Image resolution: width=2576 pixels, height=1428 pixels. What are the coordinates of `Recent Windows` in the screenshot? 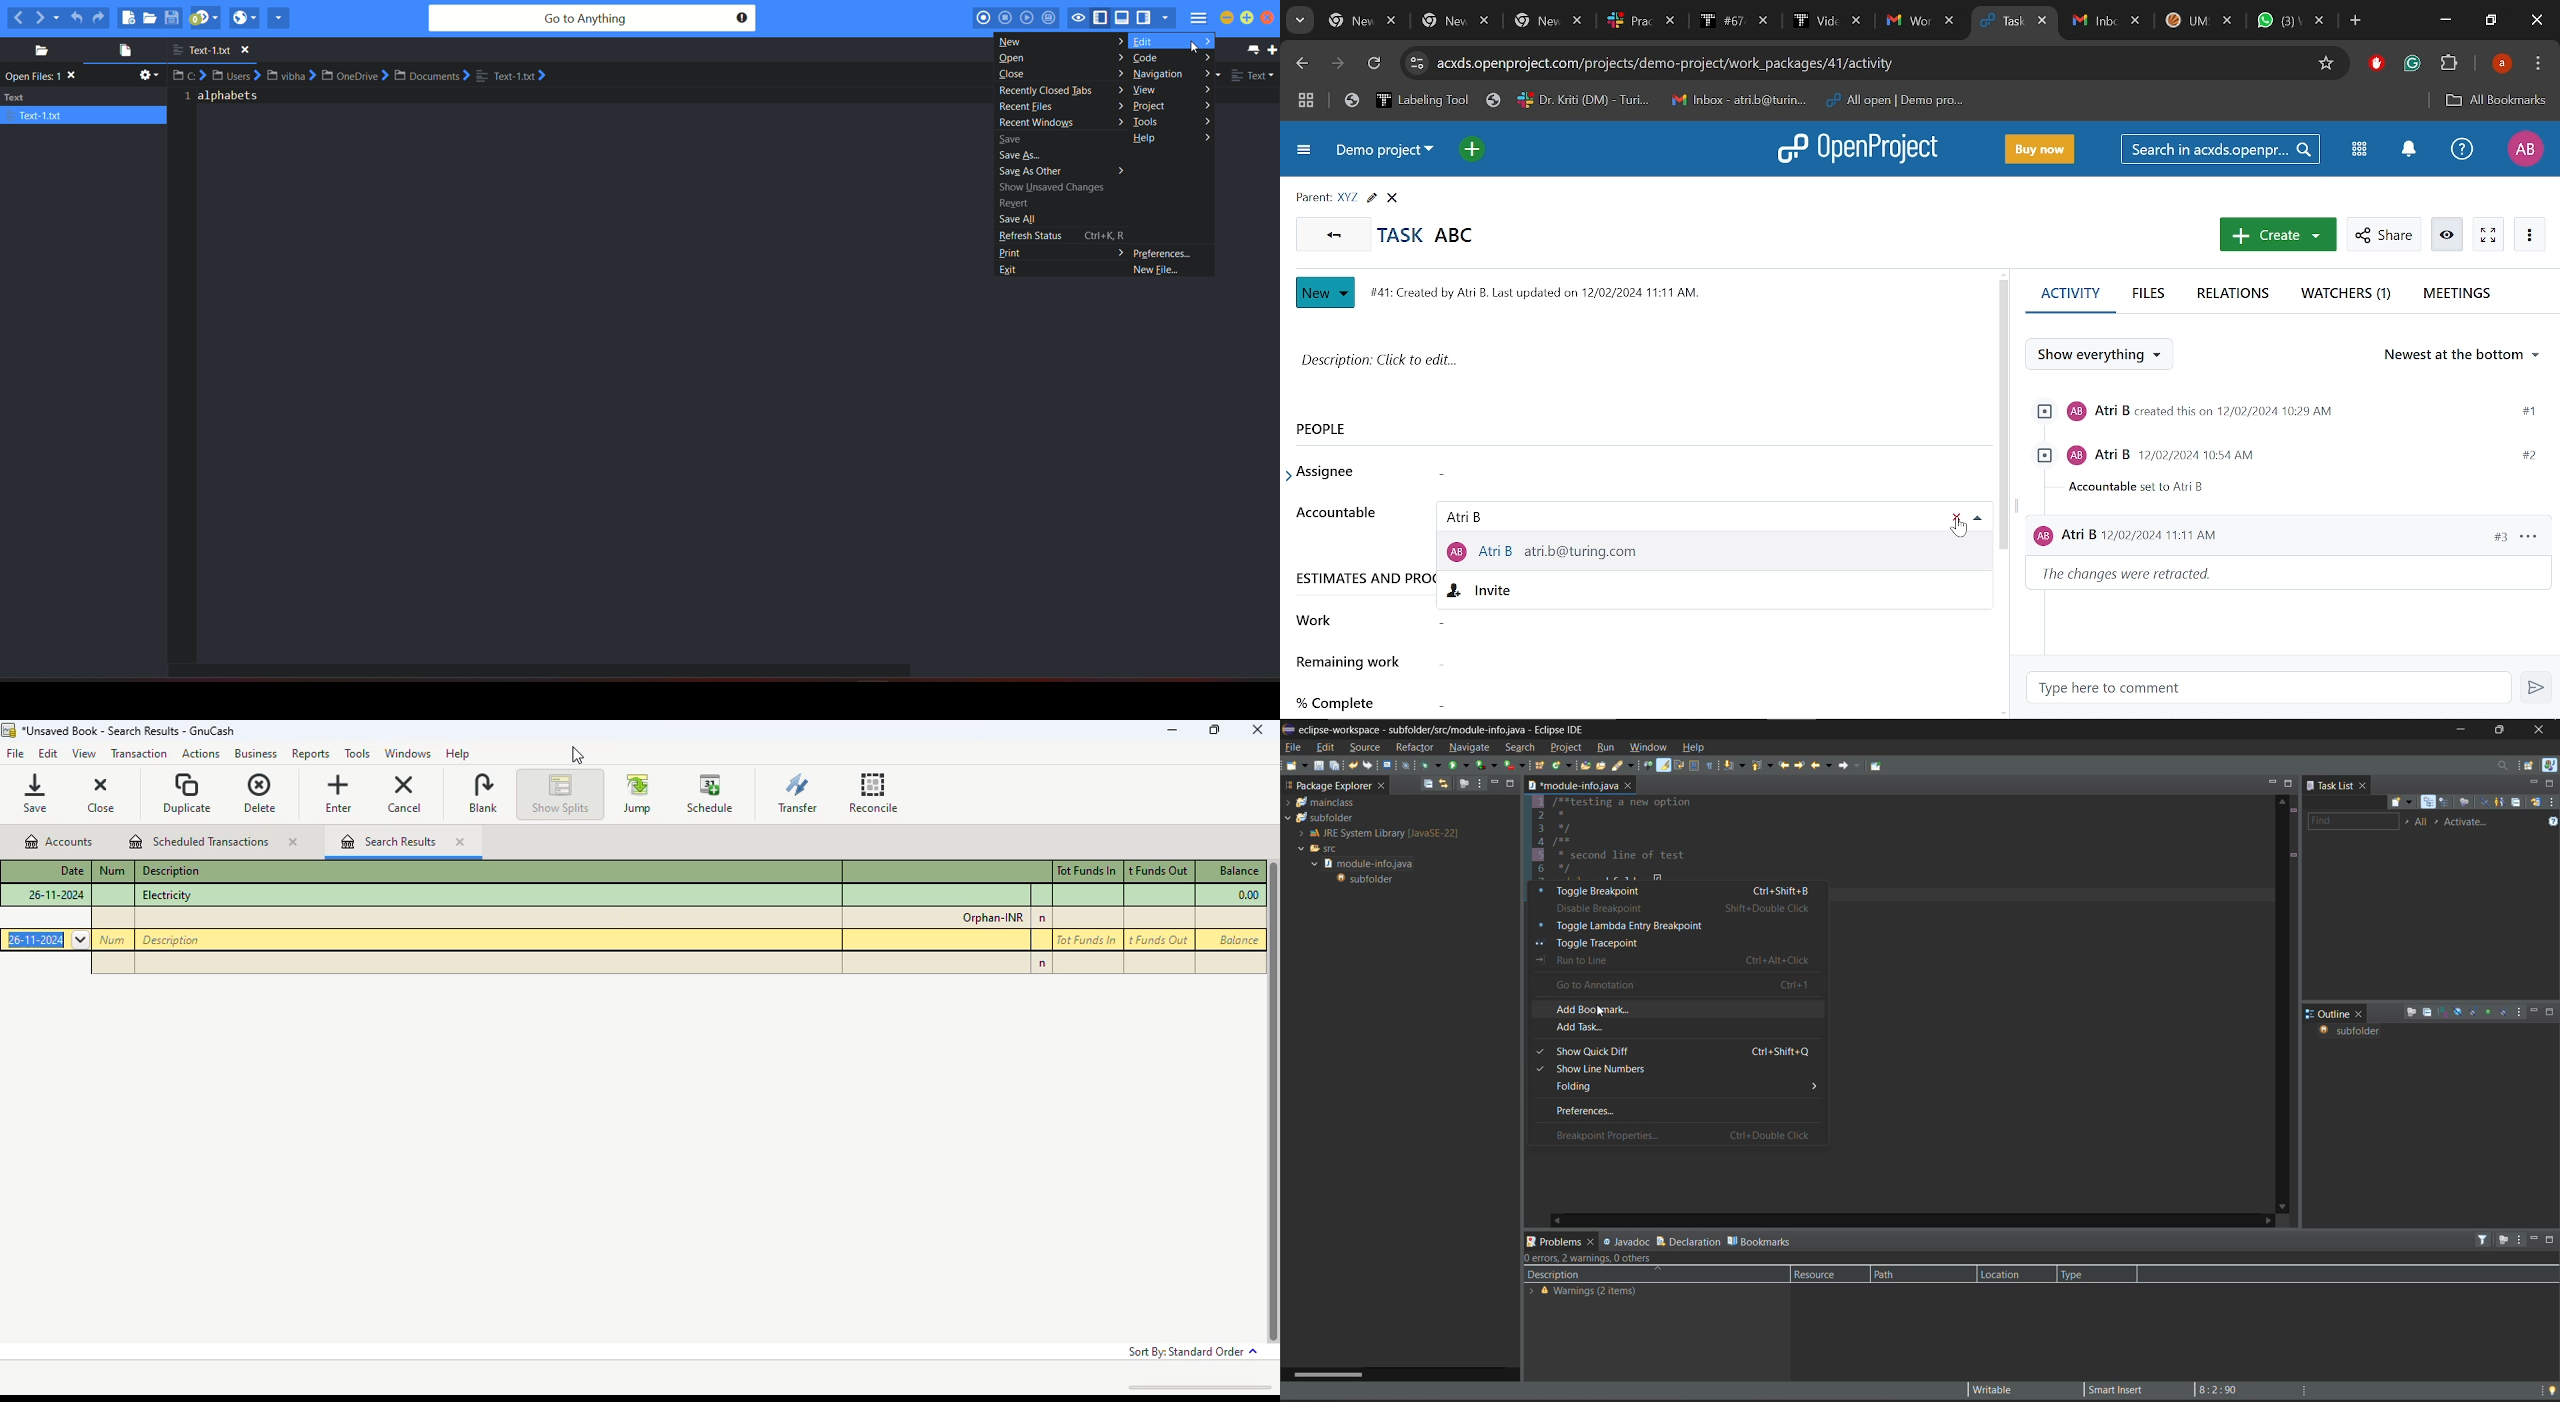 It's located at (1033, 122).